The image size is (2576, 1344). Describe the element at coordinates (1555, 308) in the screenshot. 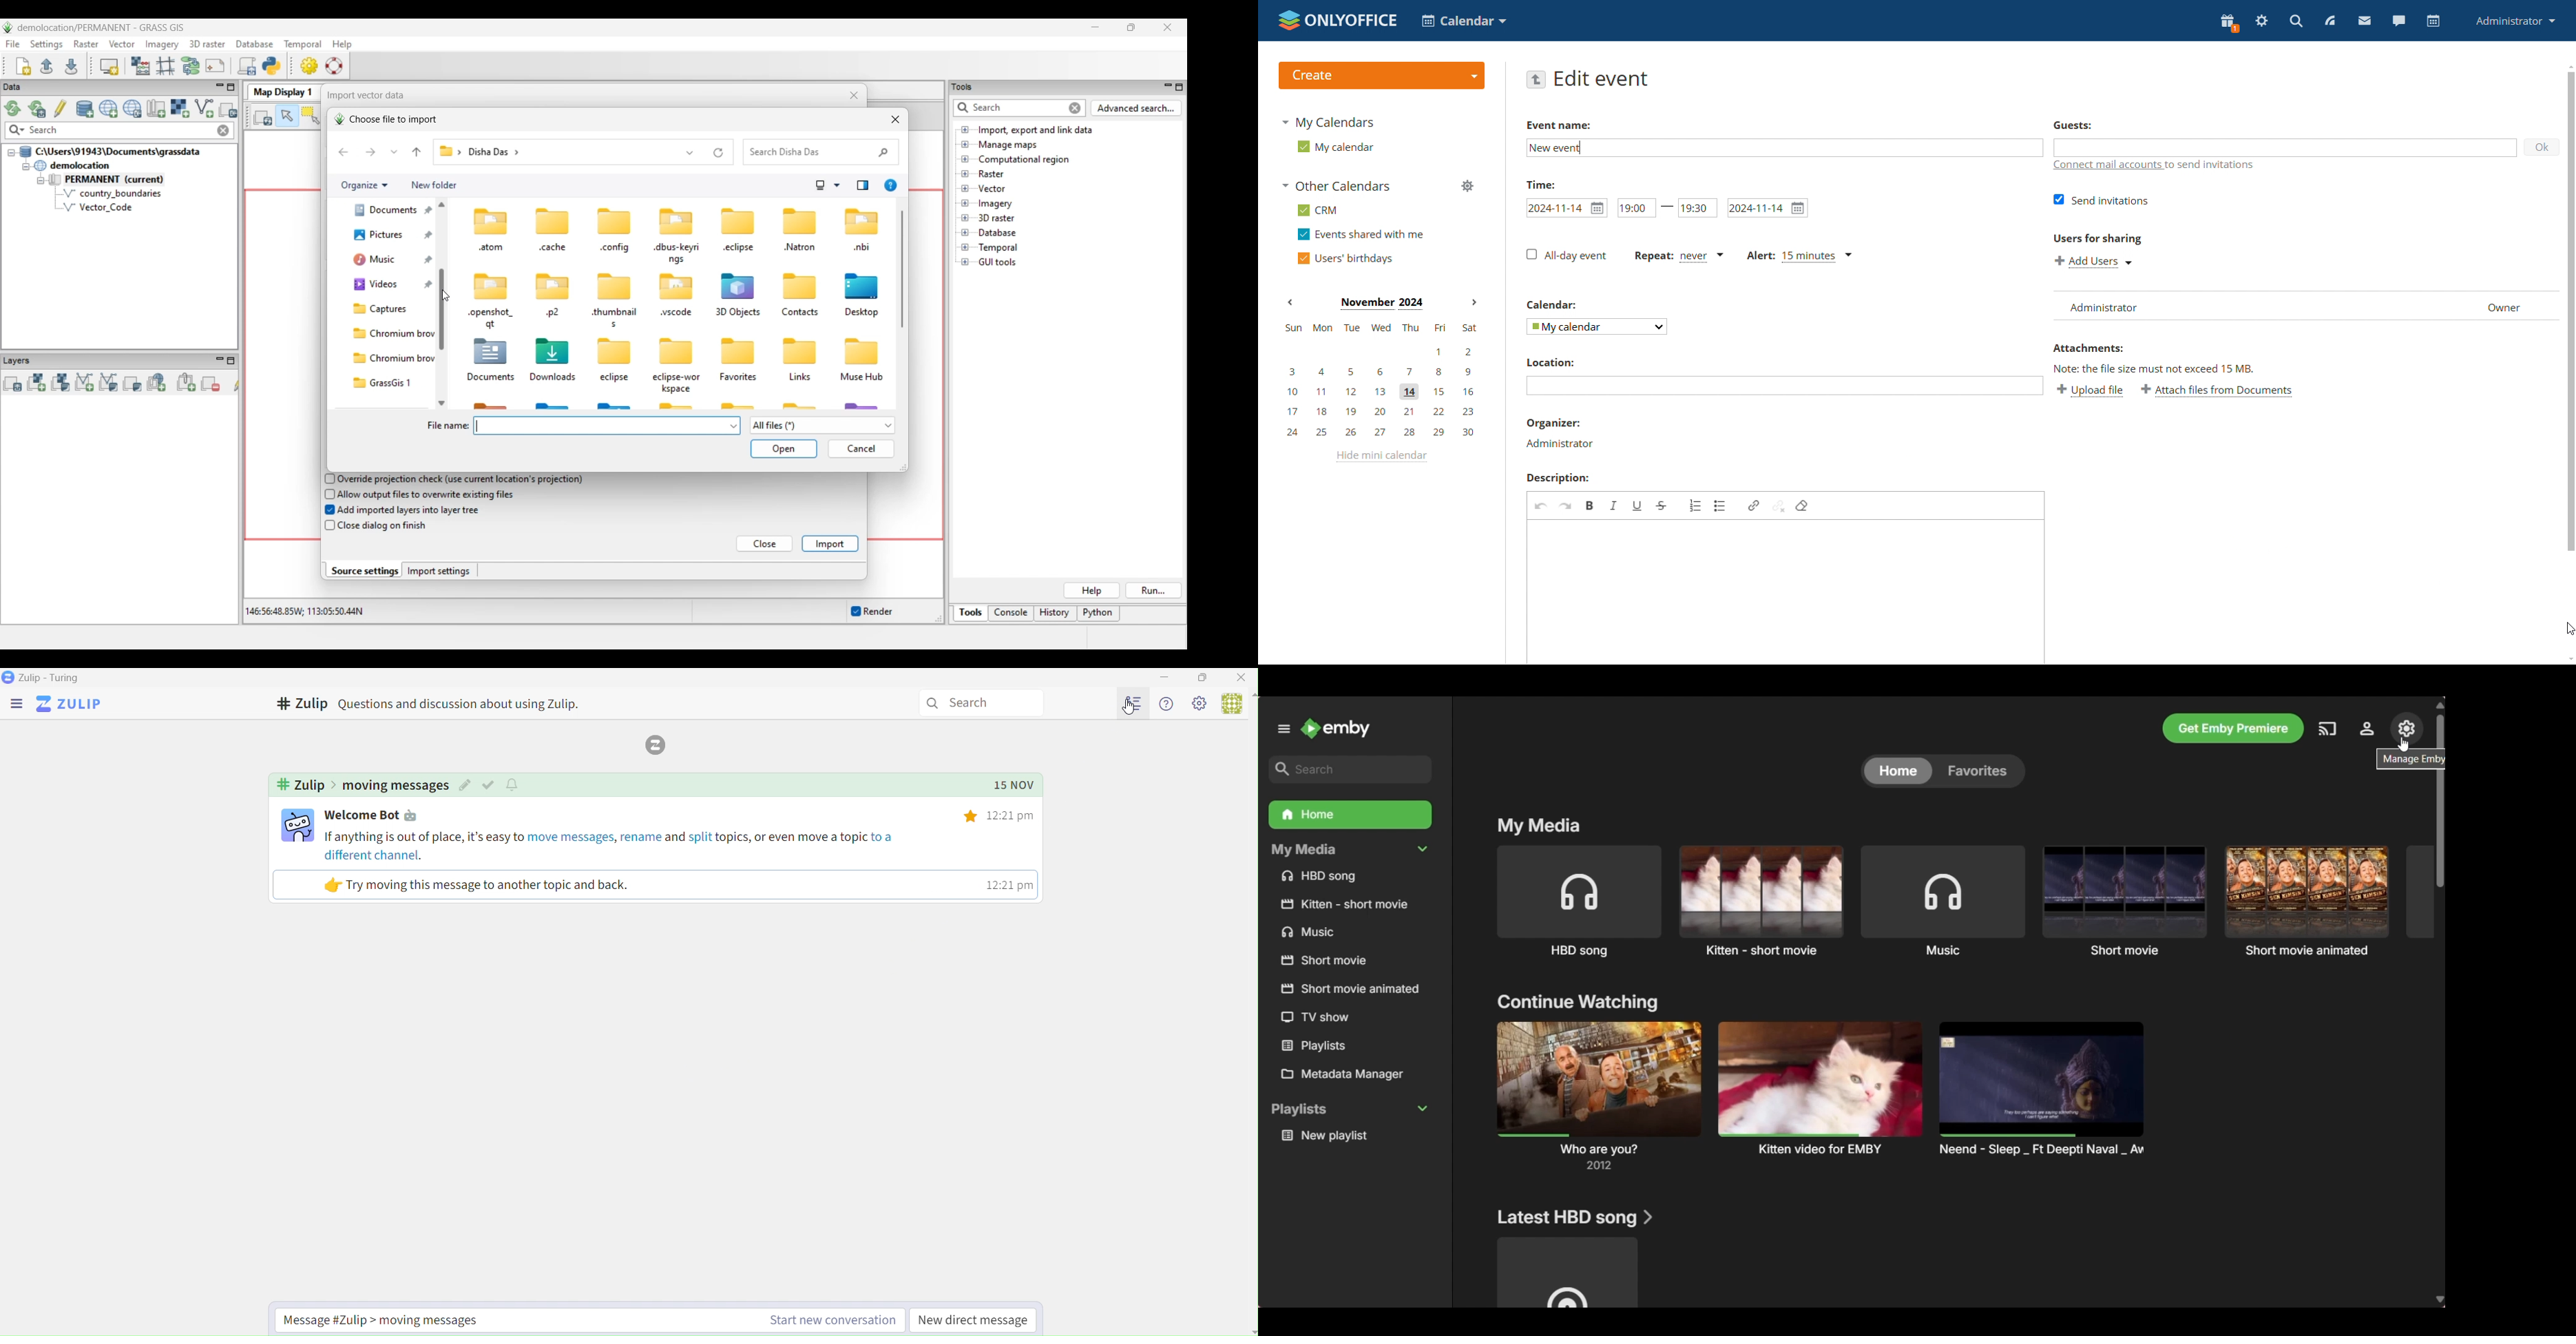

I see `Calendar` at that location.